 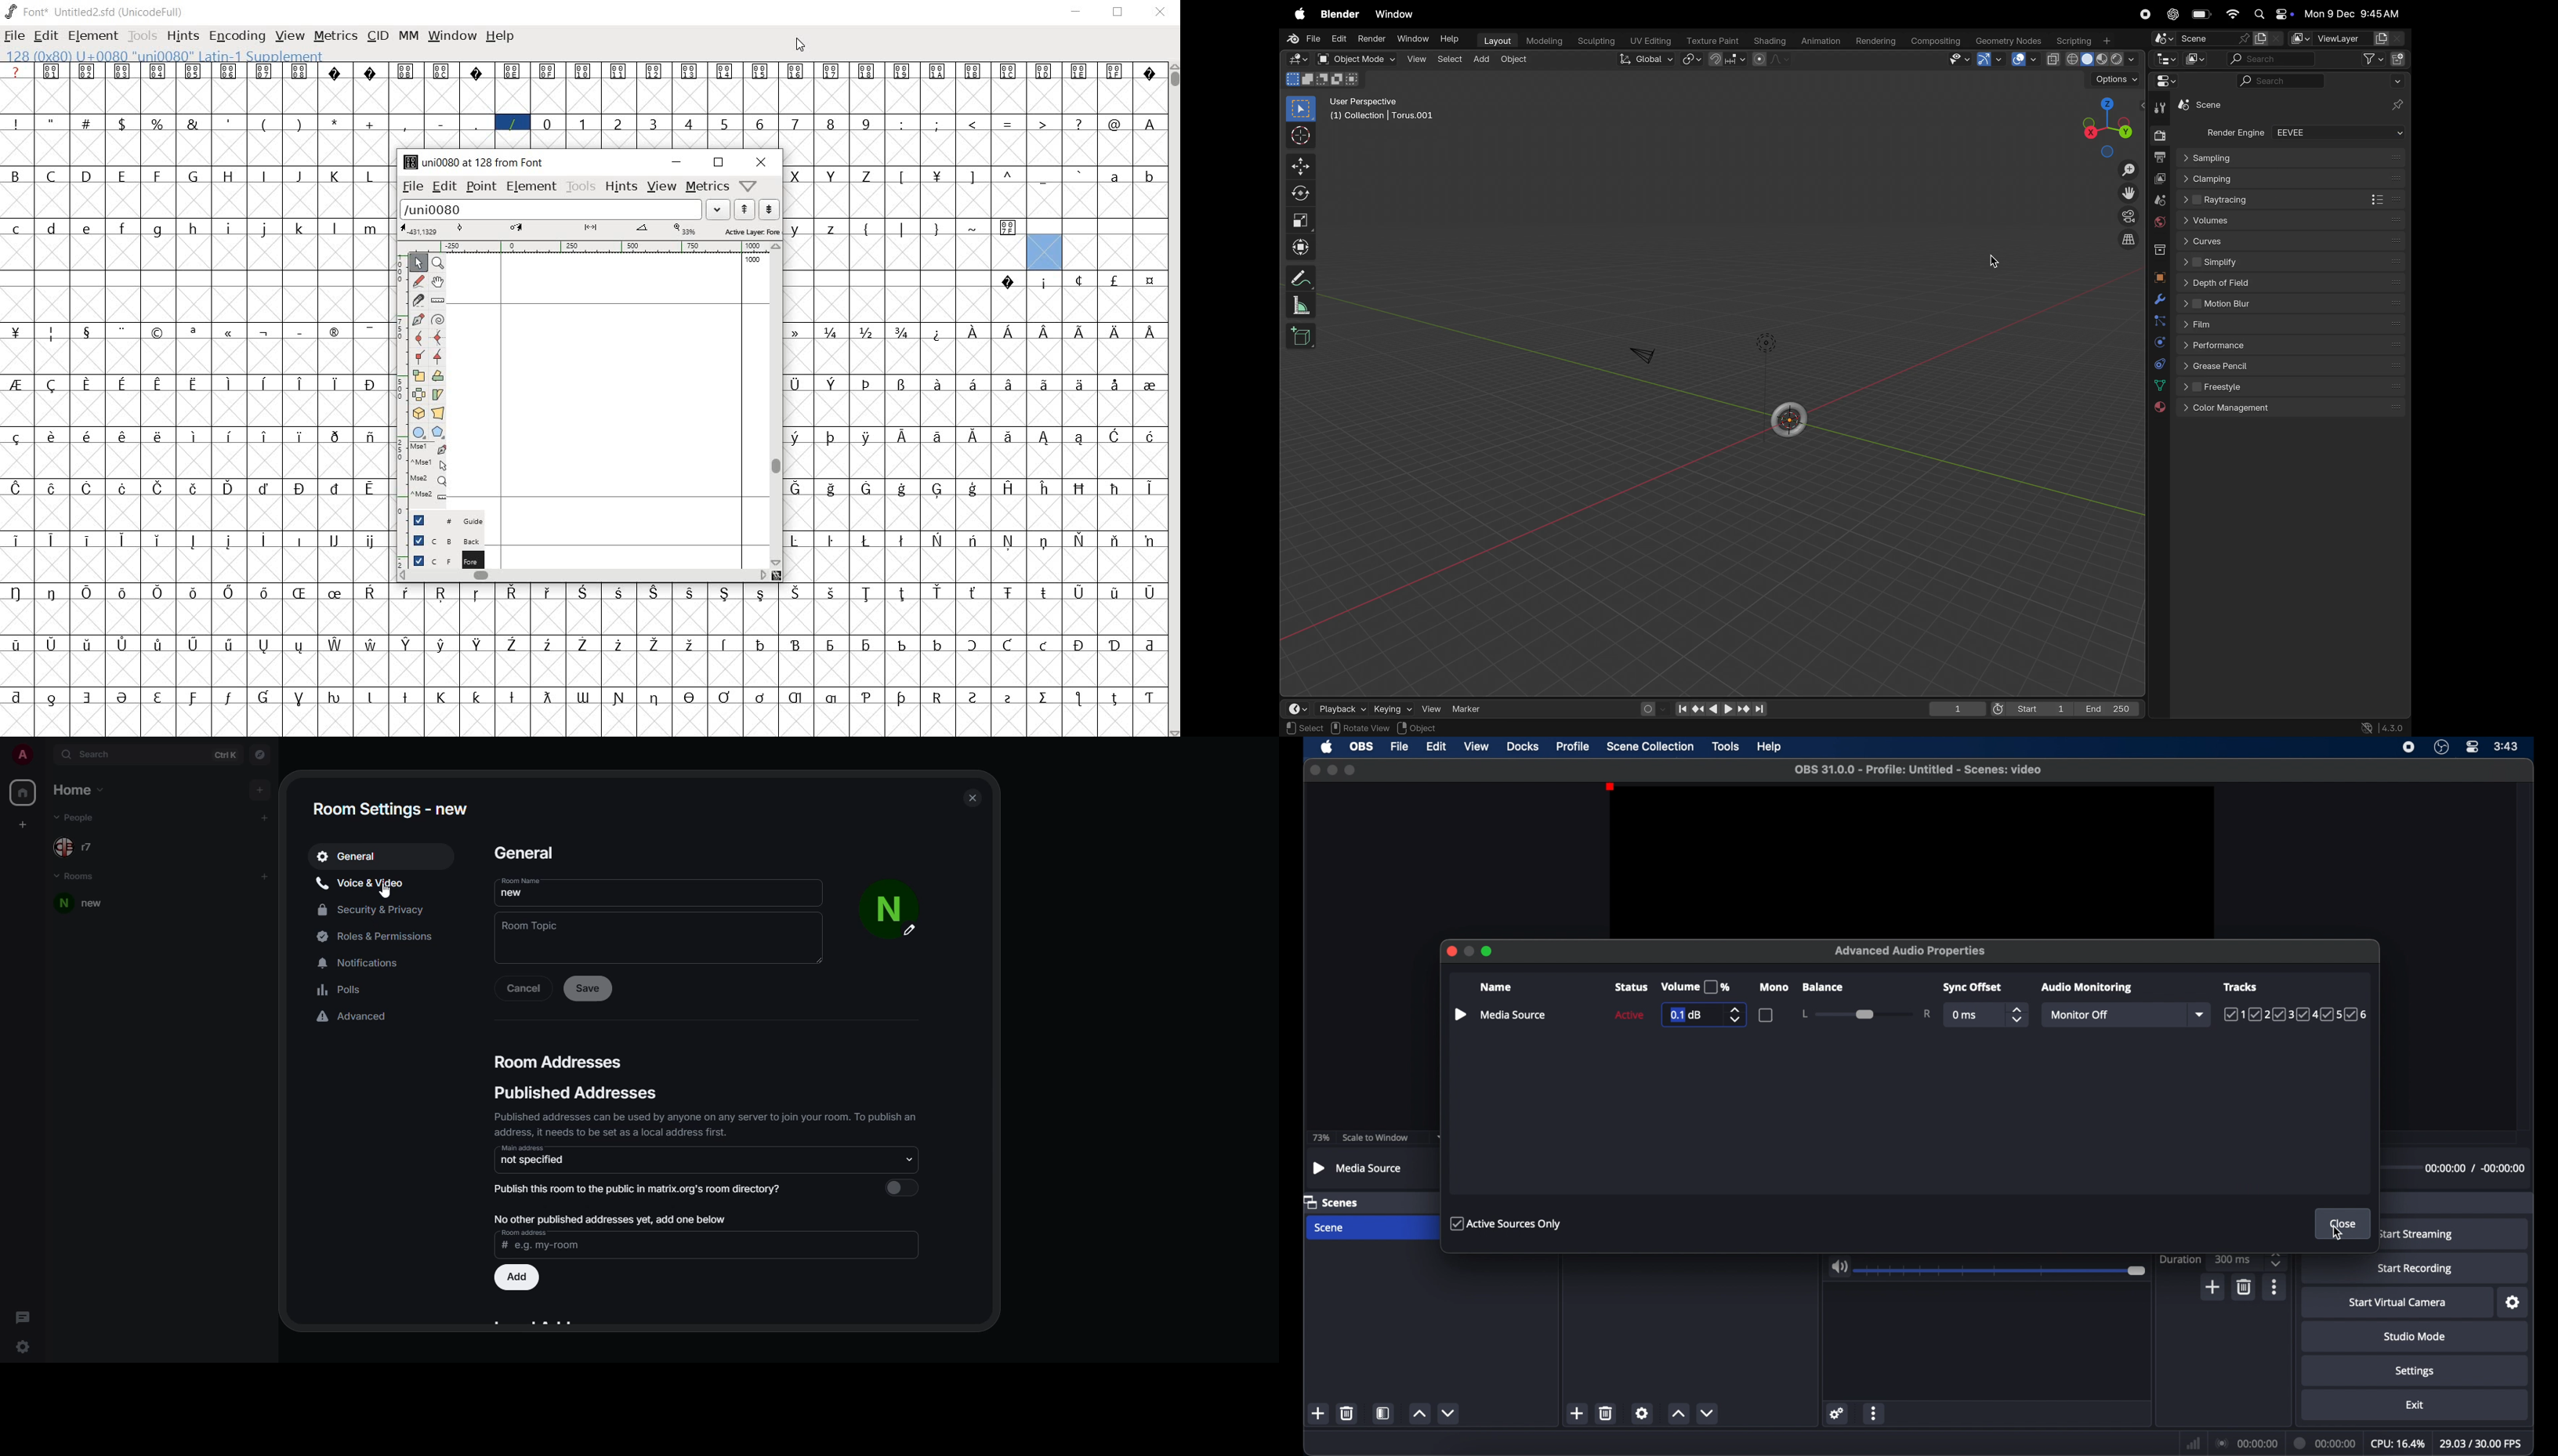 What do you see at coordinates (677, 161) in the screenshot?
I see `minimize` at bounding box center [677, 161].